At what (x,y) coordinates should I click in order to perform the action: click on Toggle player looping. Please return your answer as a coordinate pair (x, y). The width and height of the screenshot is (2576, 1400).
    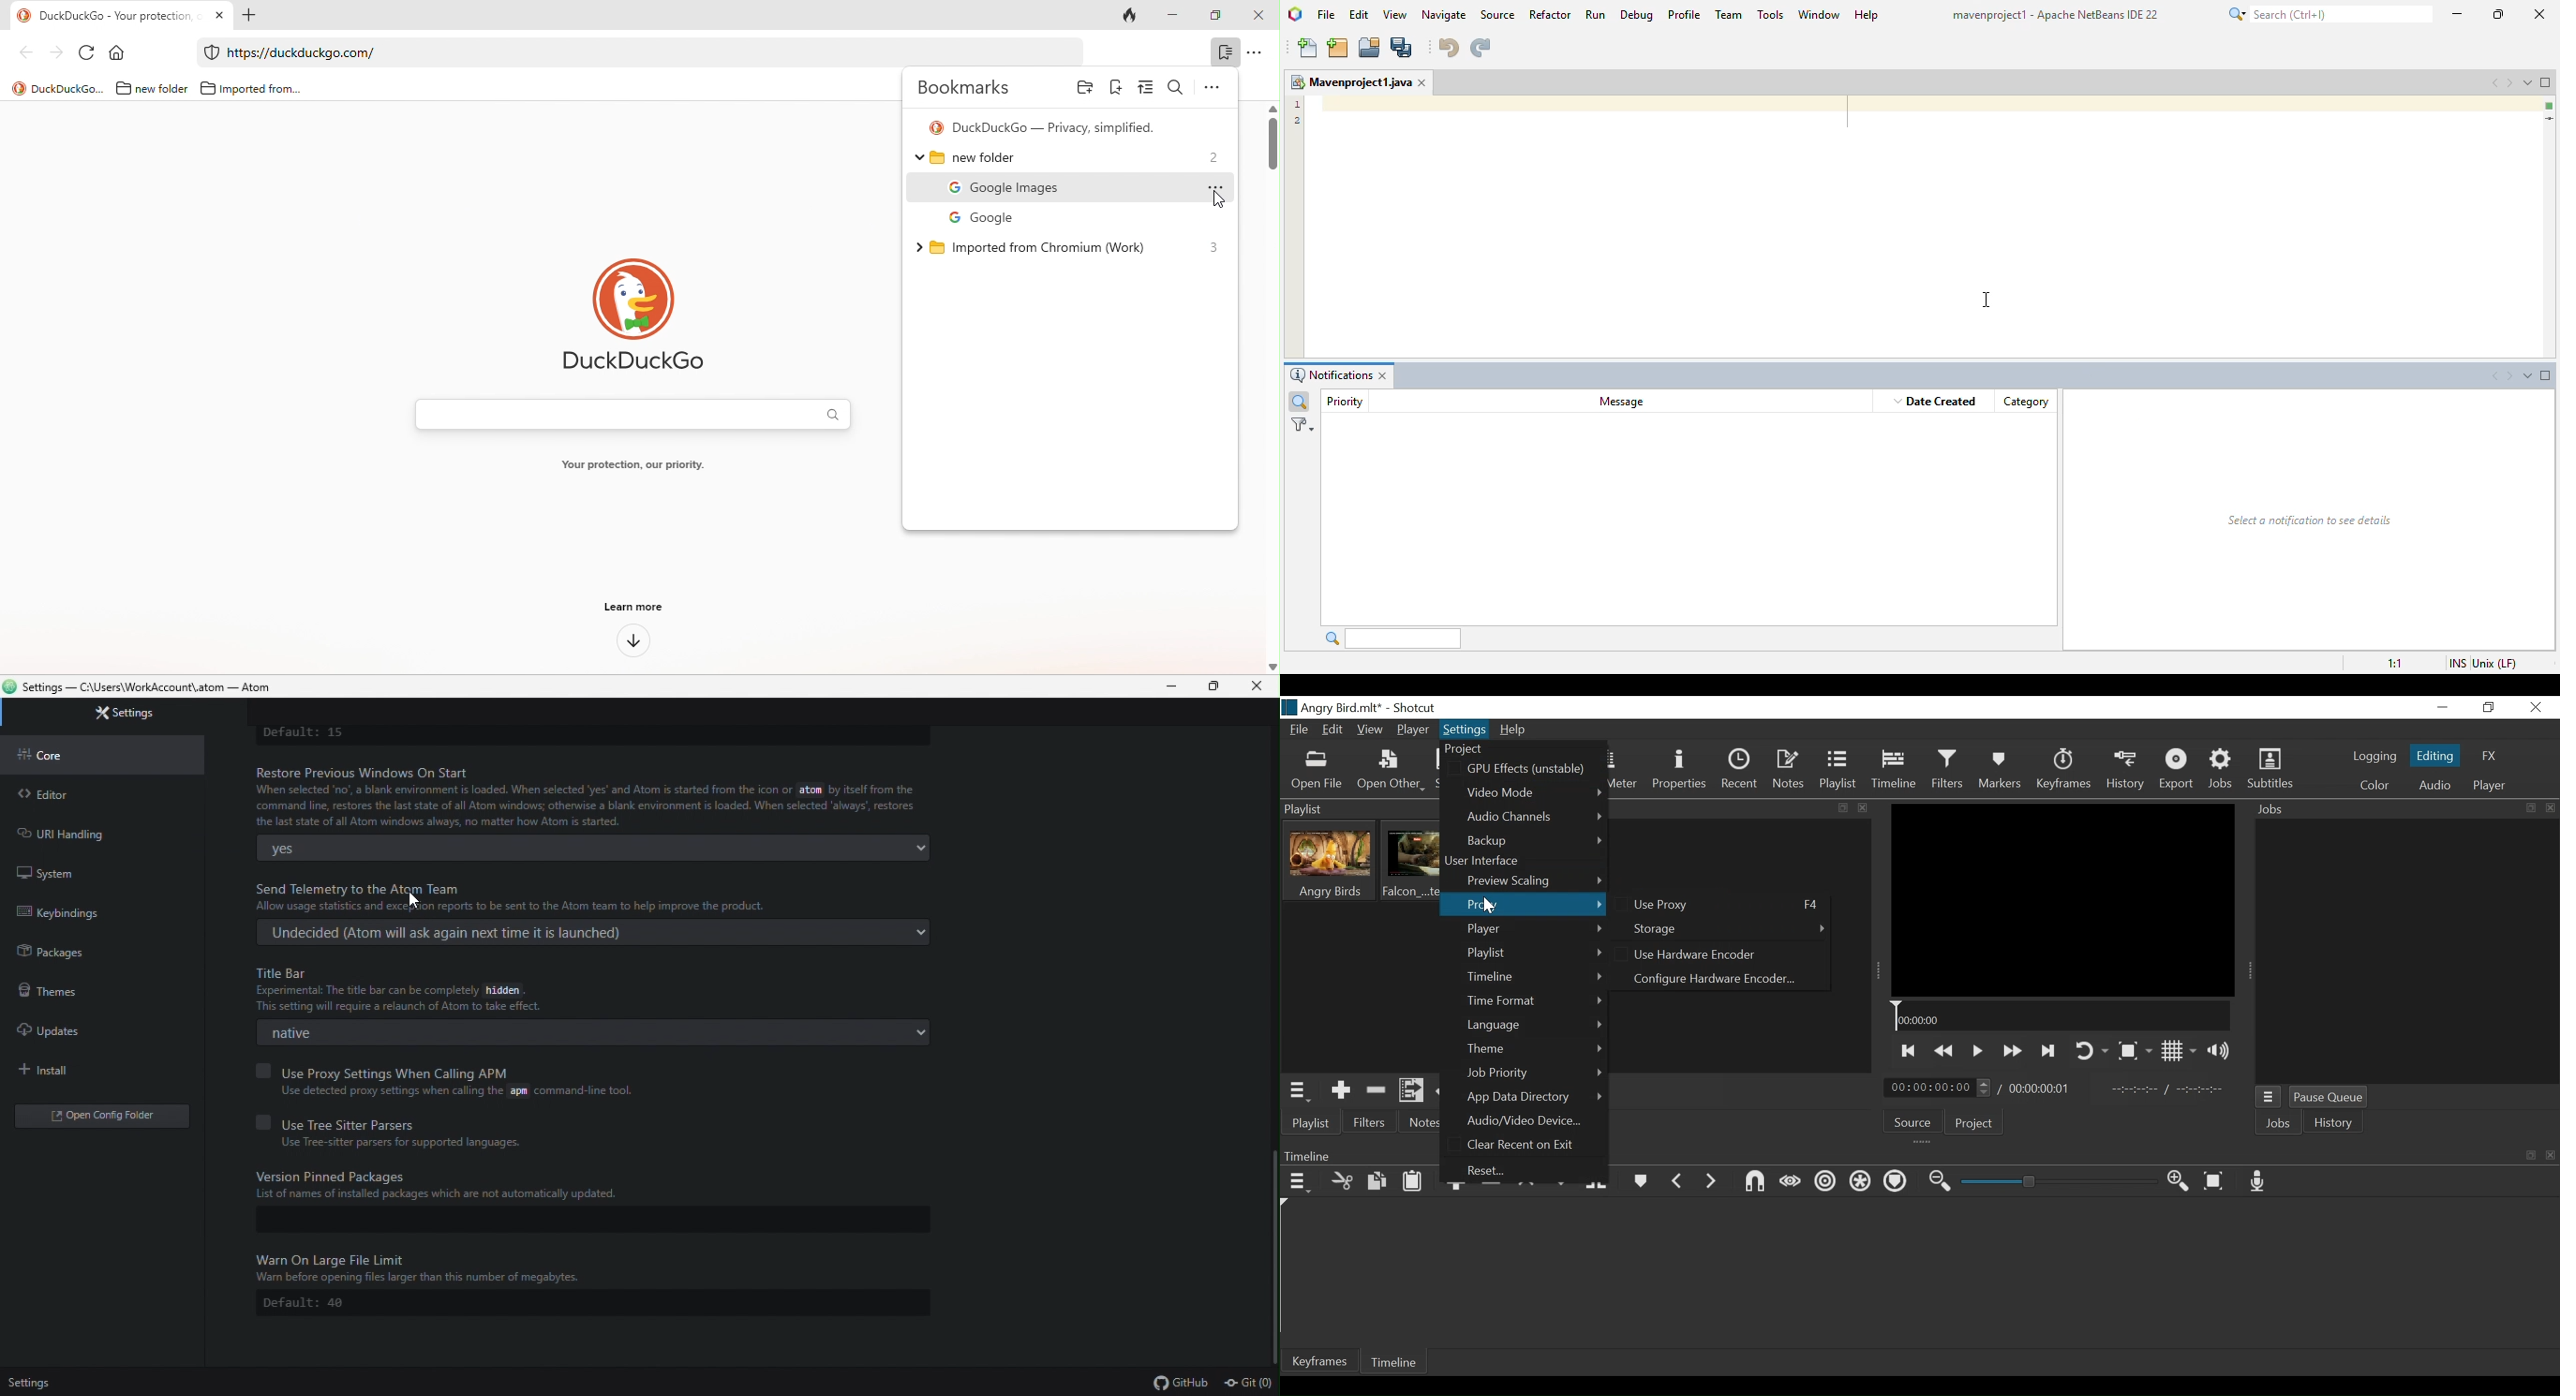
    Looking at the image, I should click on (2089, 1051).